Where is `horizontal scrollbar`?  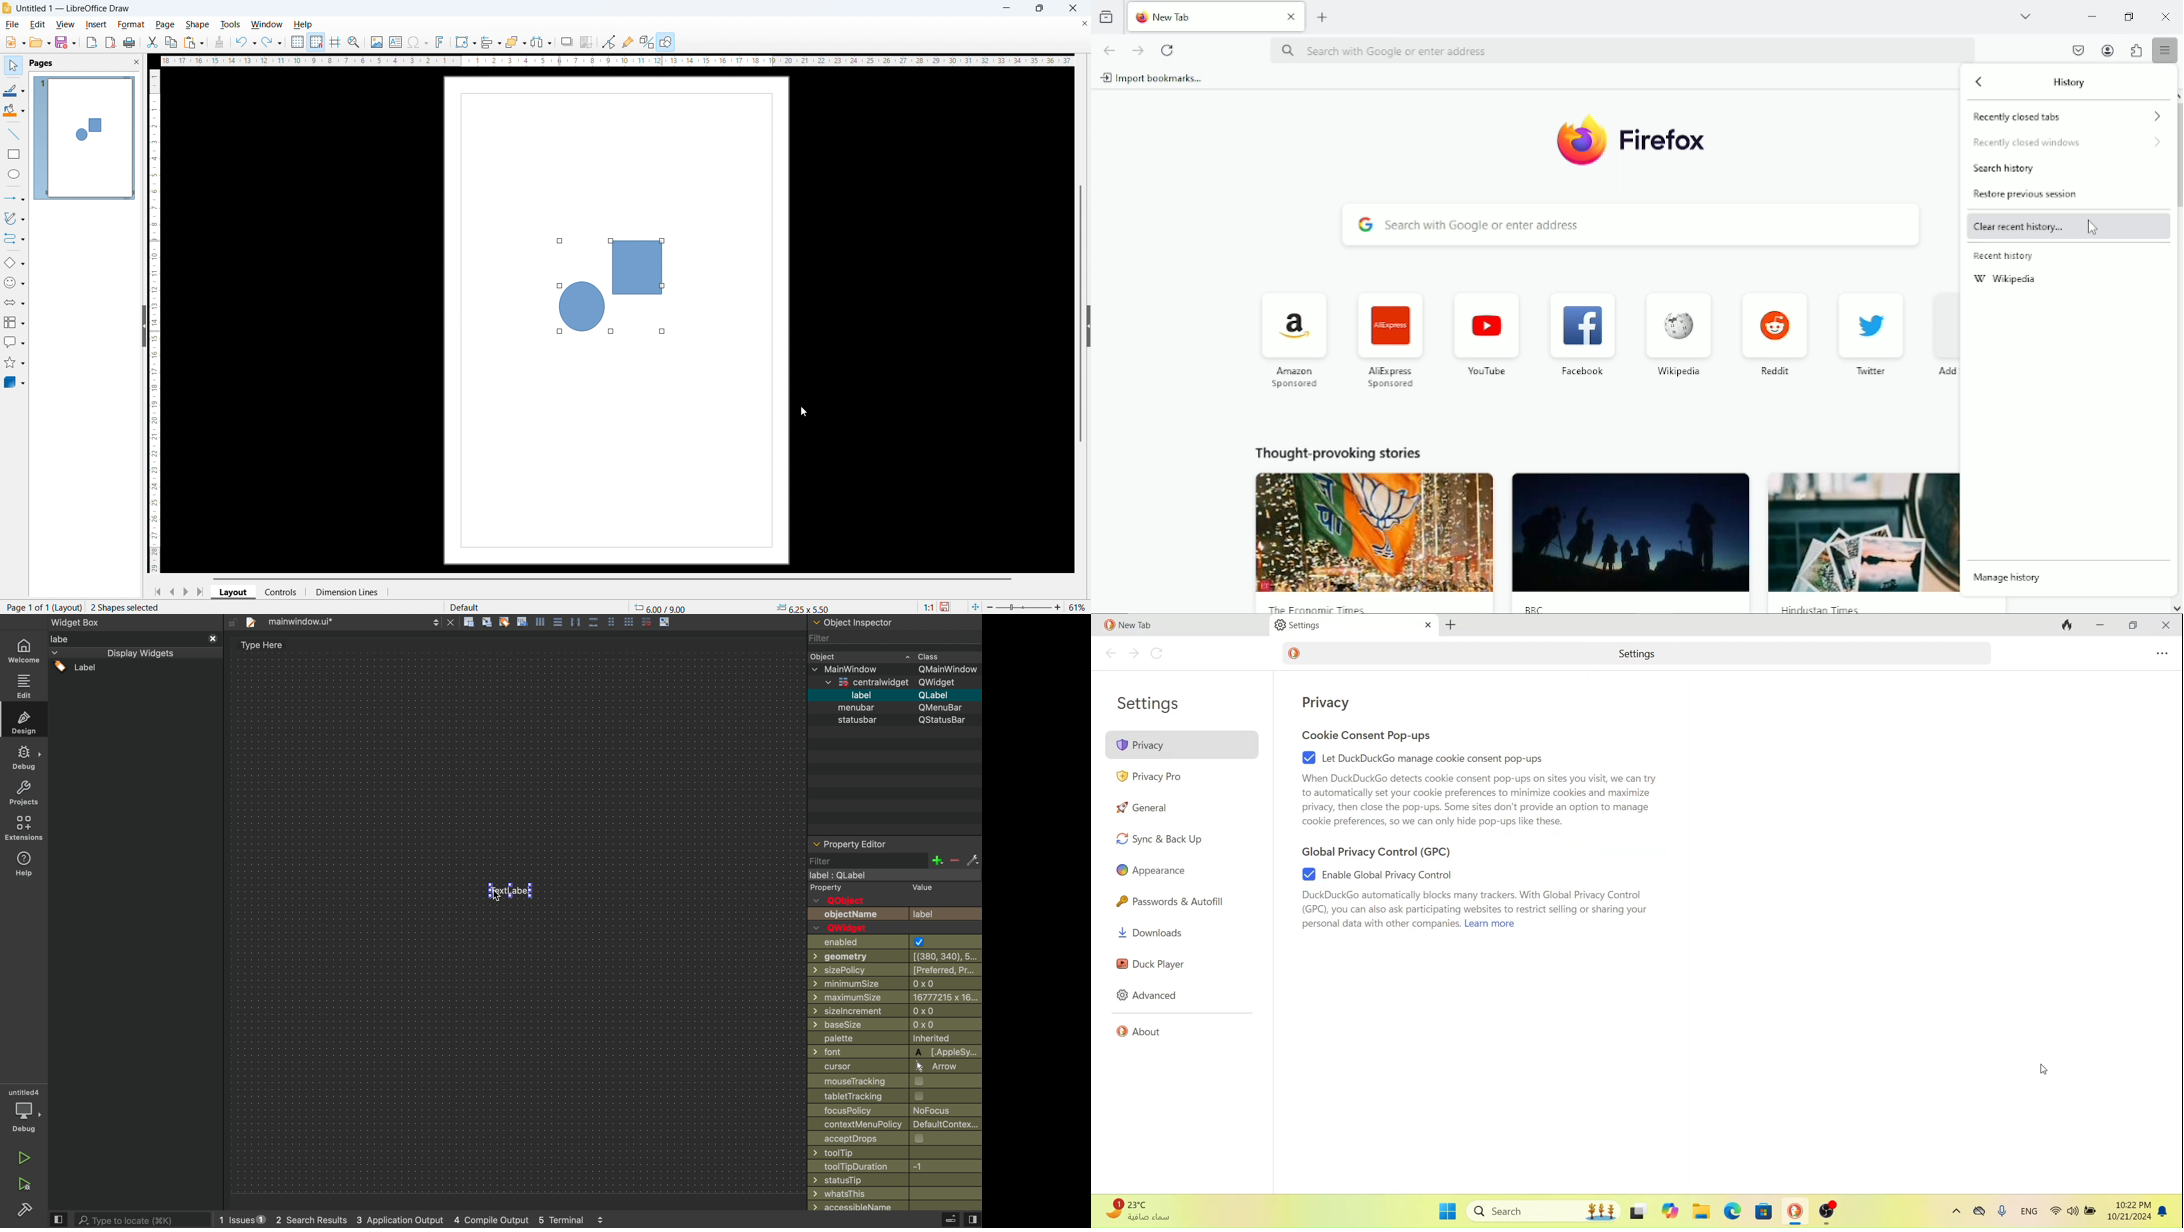
horizontal scrollbar is located at coordinates (609, 579).